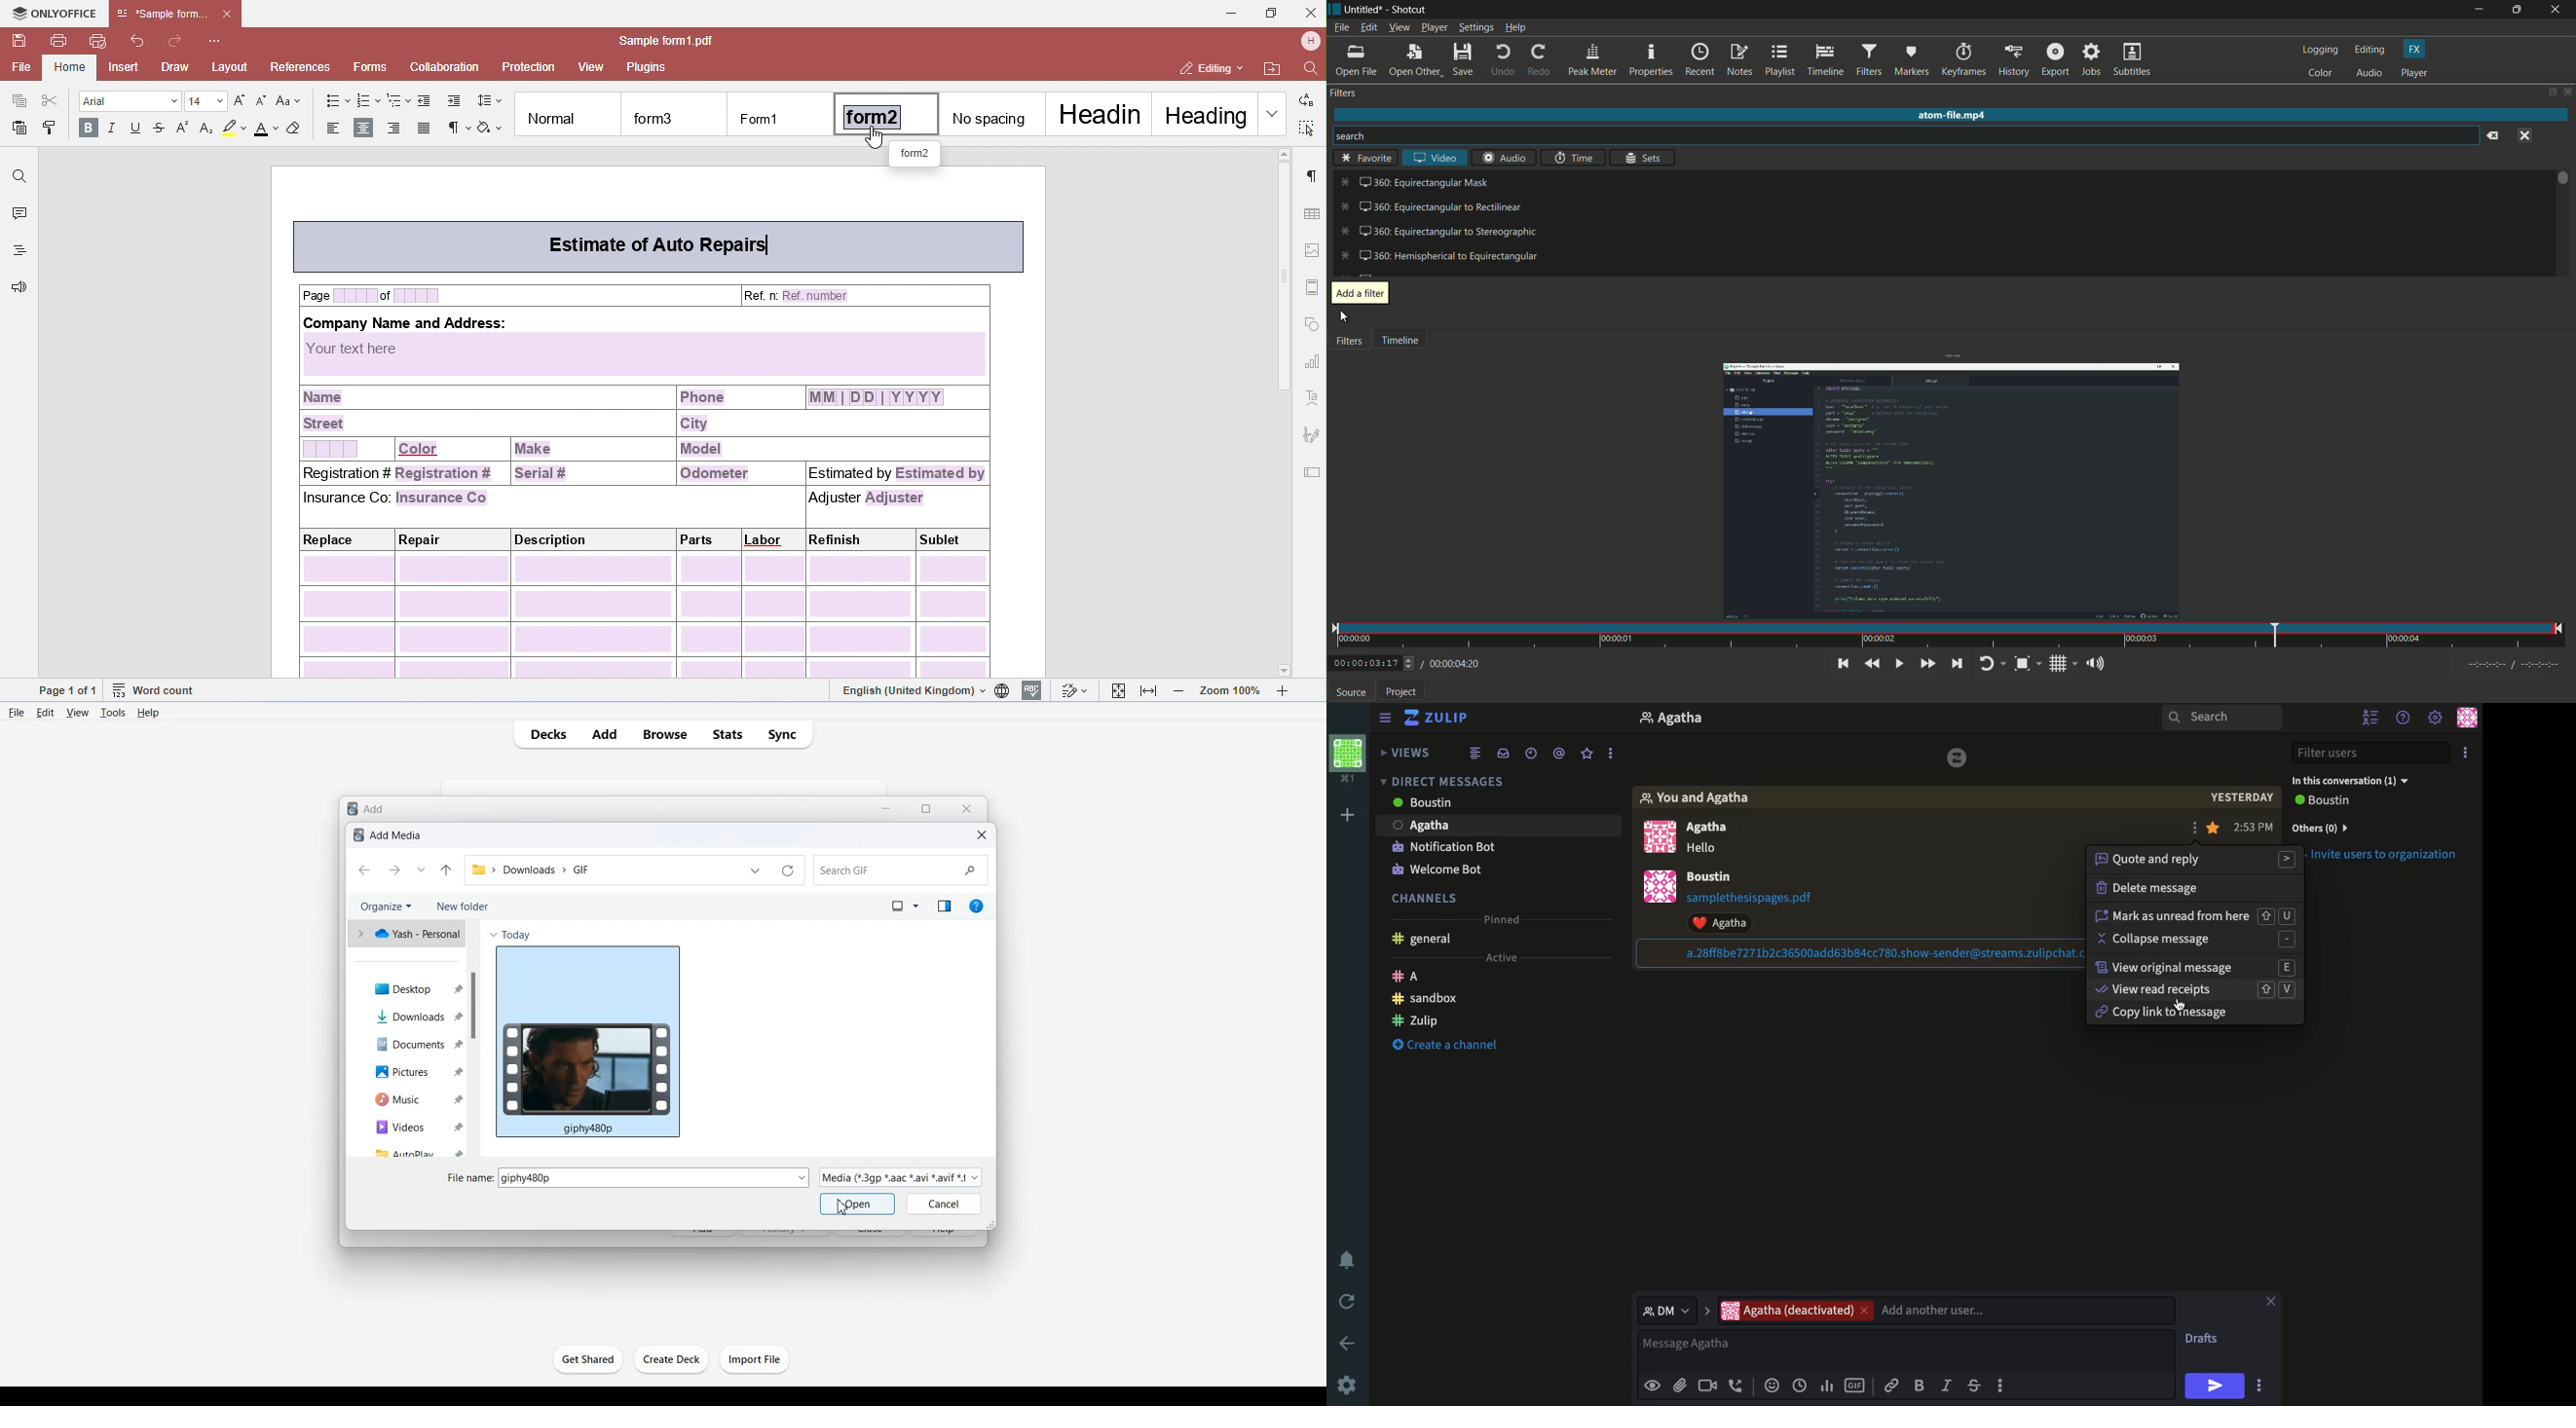 This screenshot has width=2576, height=1428. I want to click on Hide users list, so click(2371, 716).